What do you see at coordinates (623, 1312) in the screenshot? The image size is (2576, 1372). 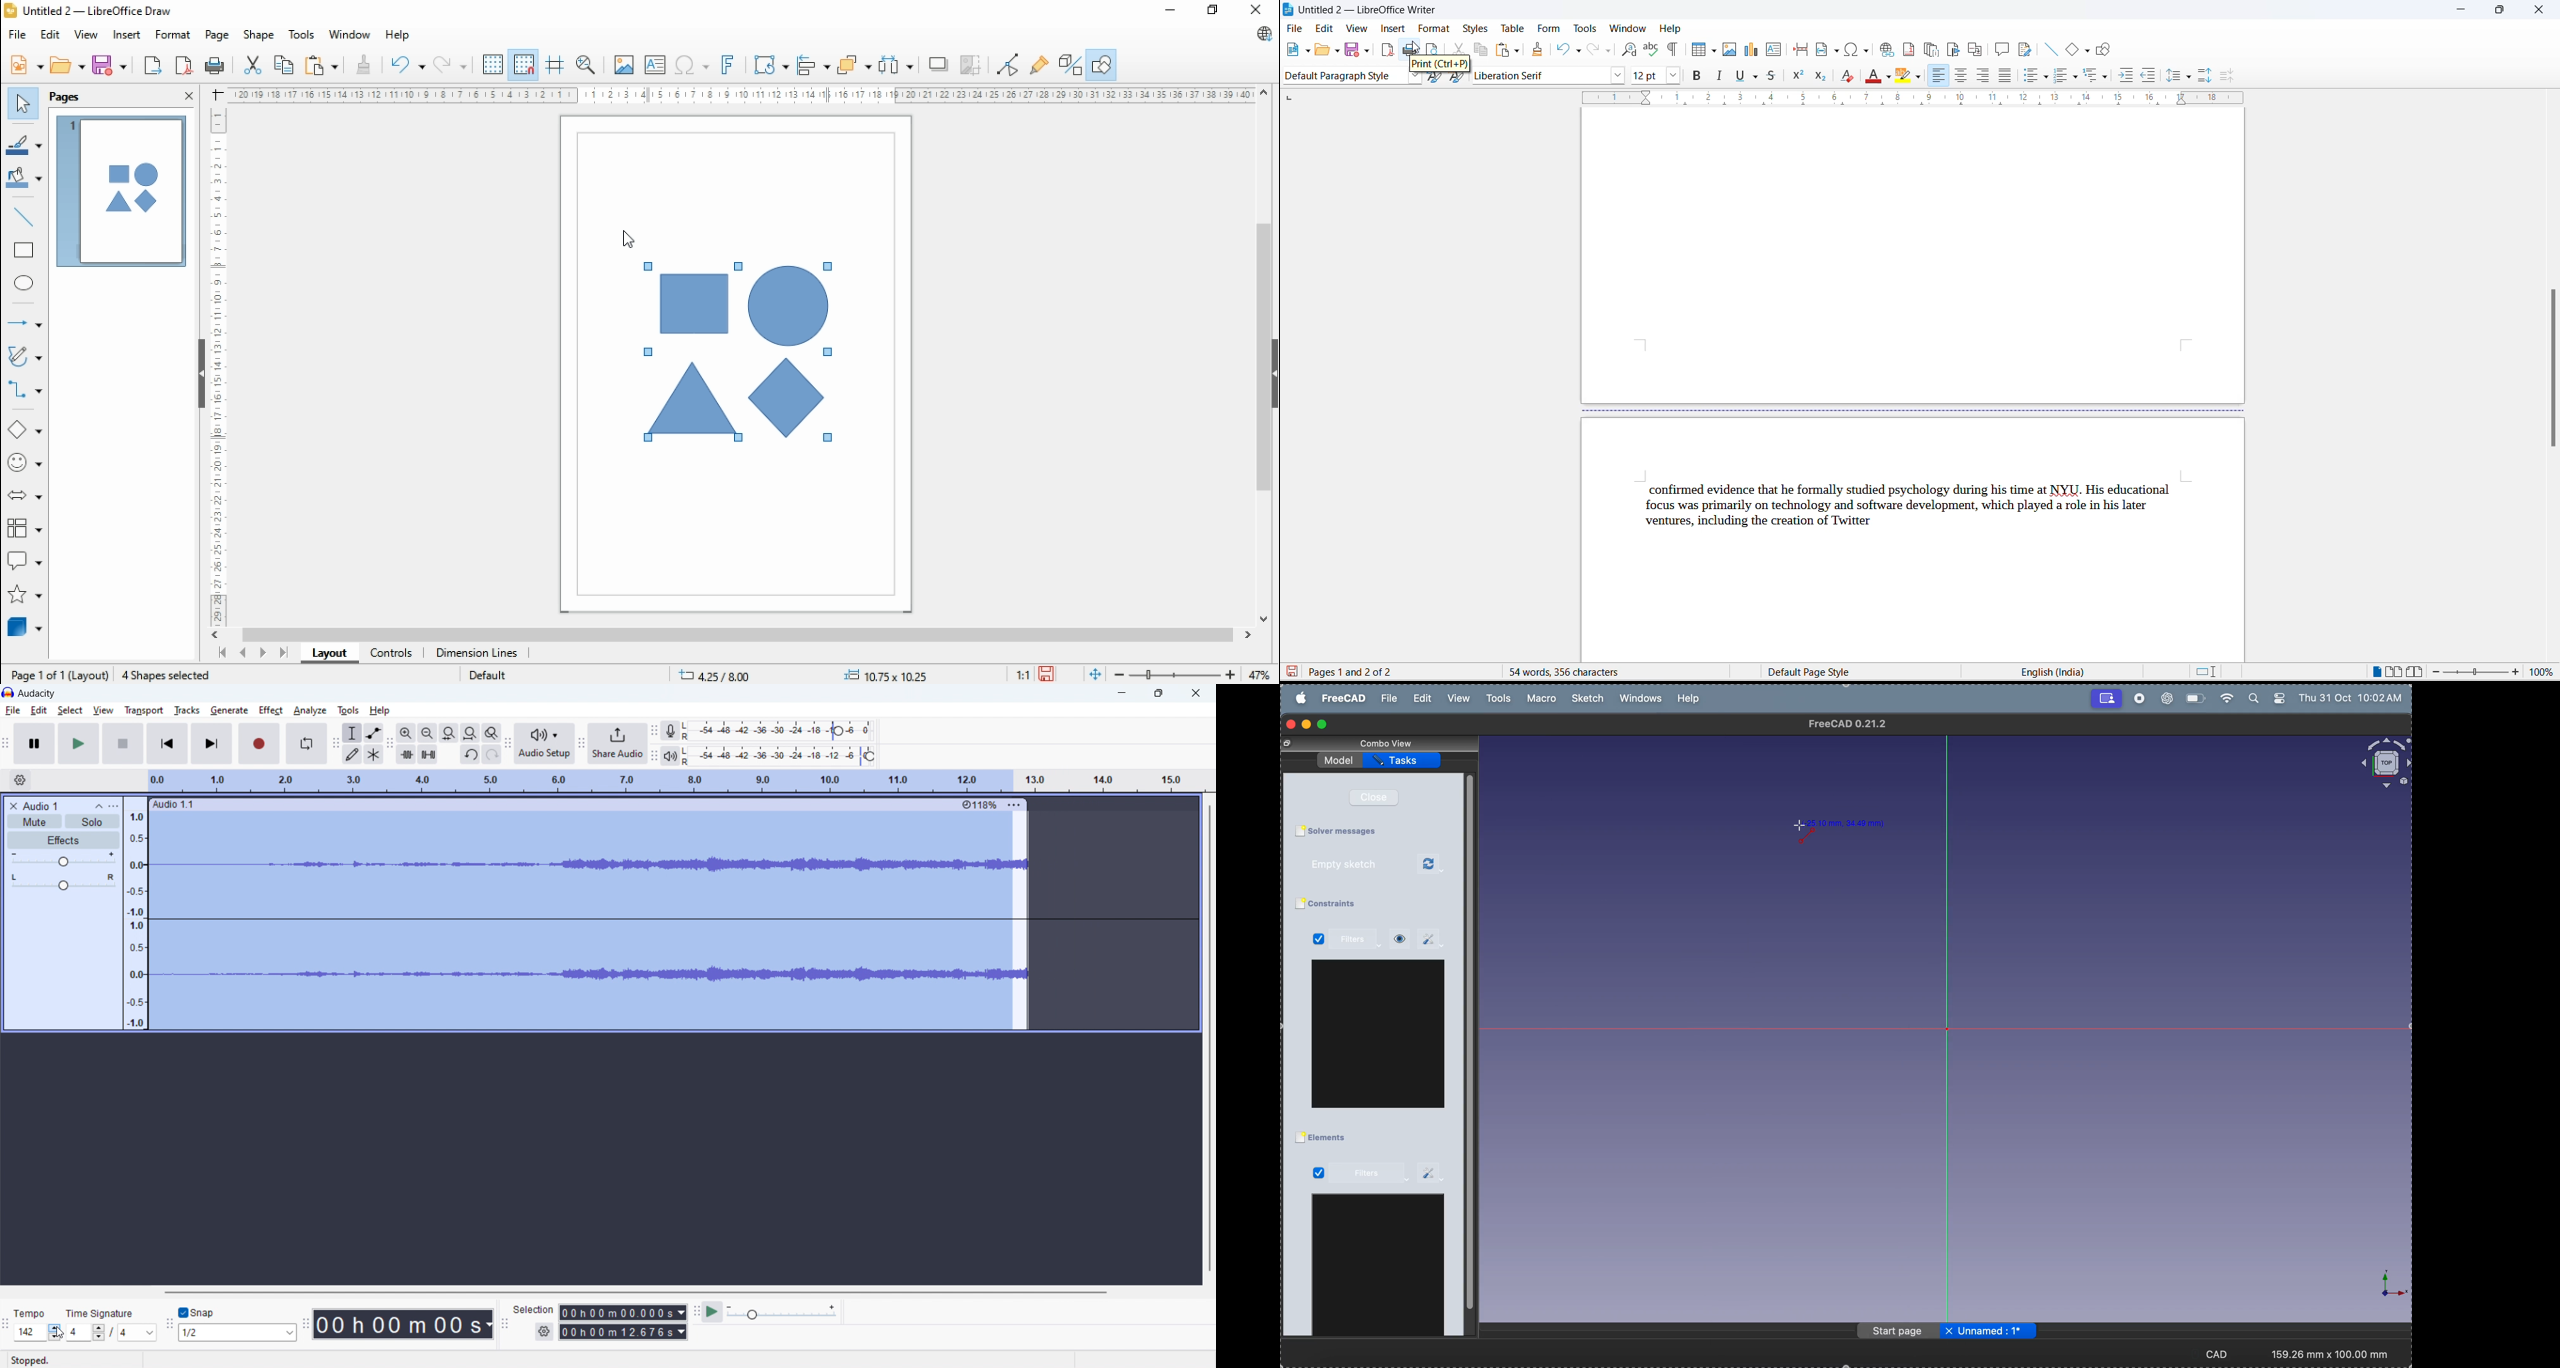 I see `start time` at bounding box center [623, 1312].